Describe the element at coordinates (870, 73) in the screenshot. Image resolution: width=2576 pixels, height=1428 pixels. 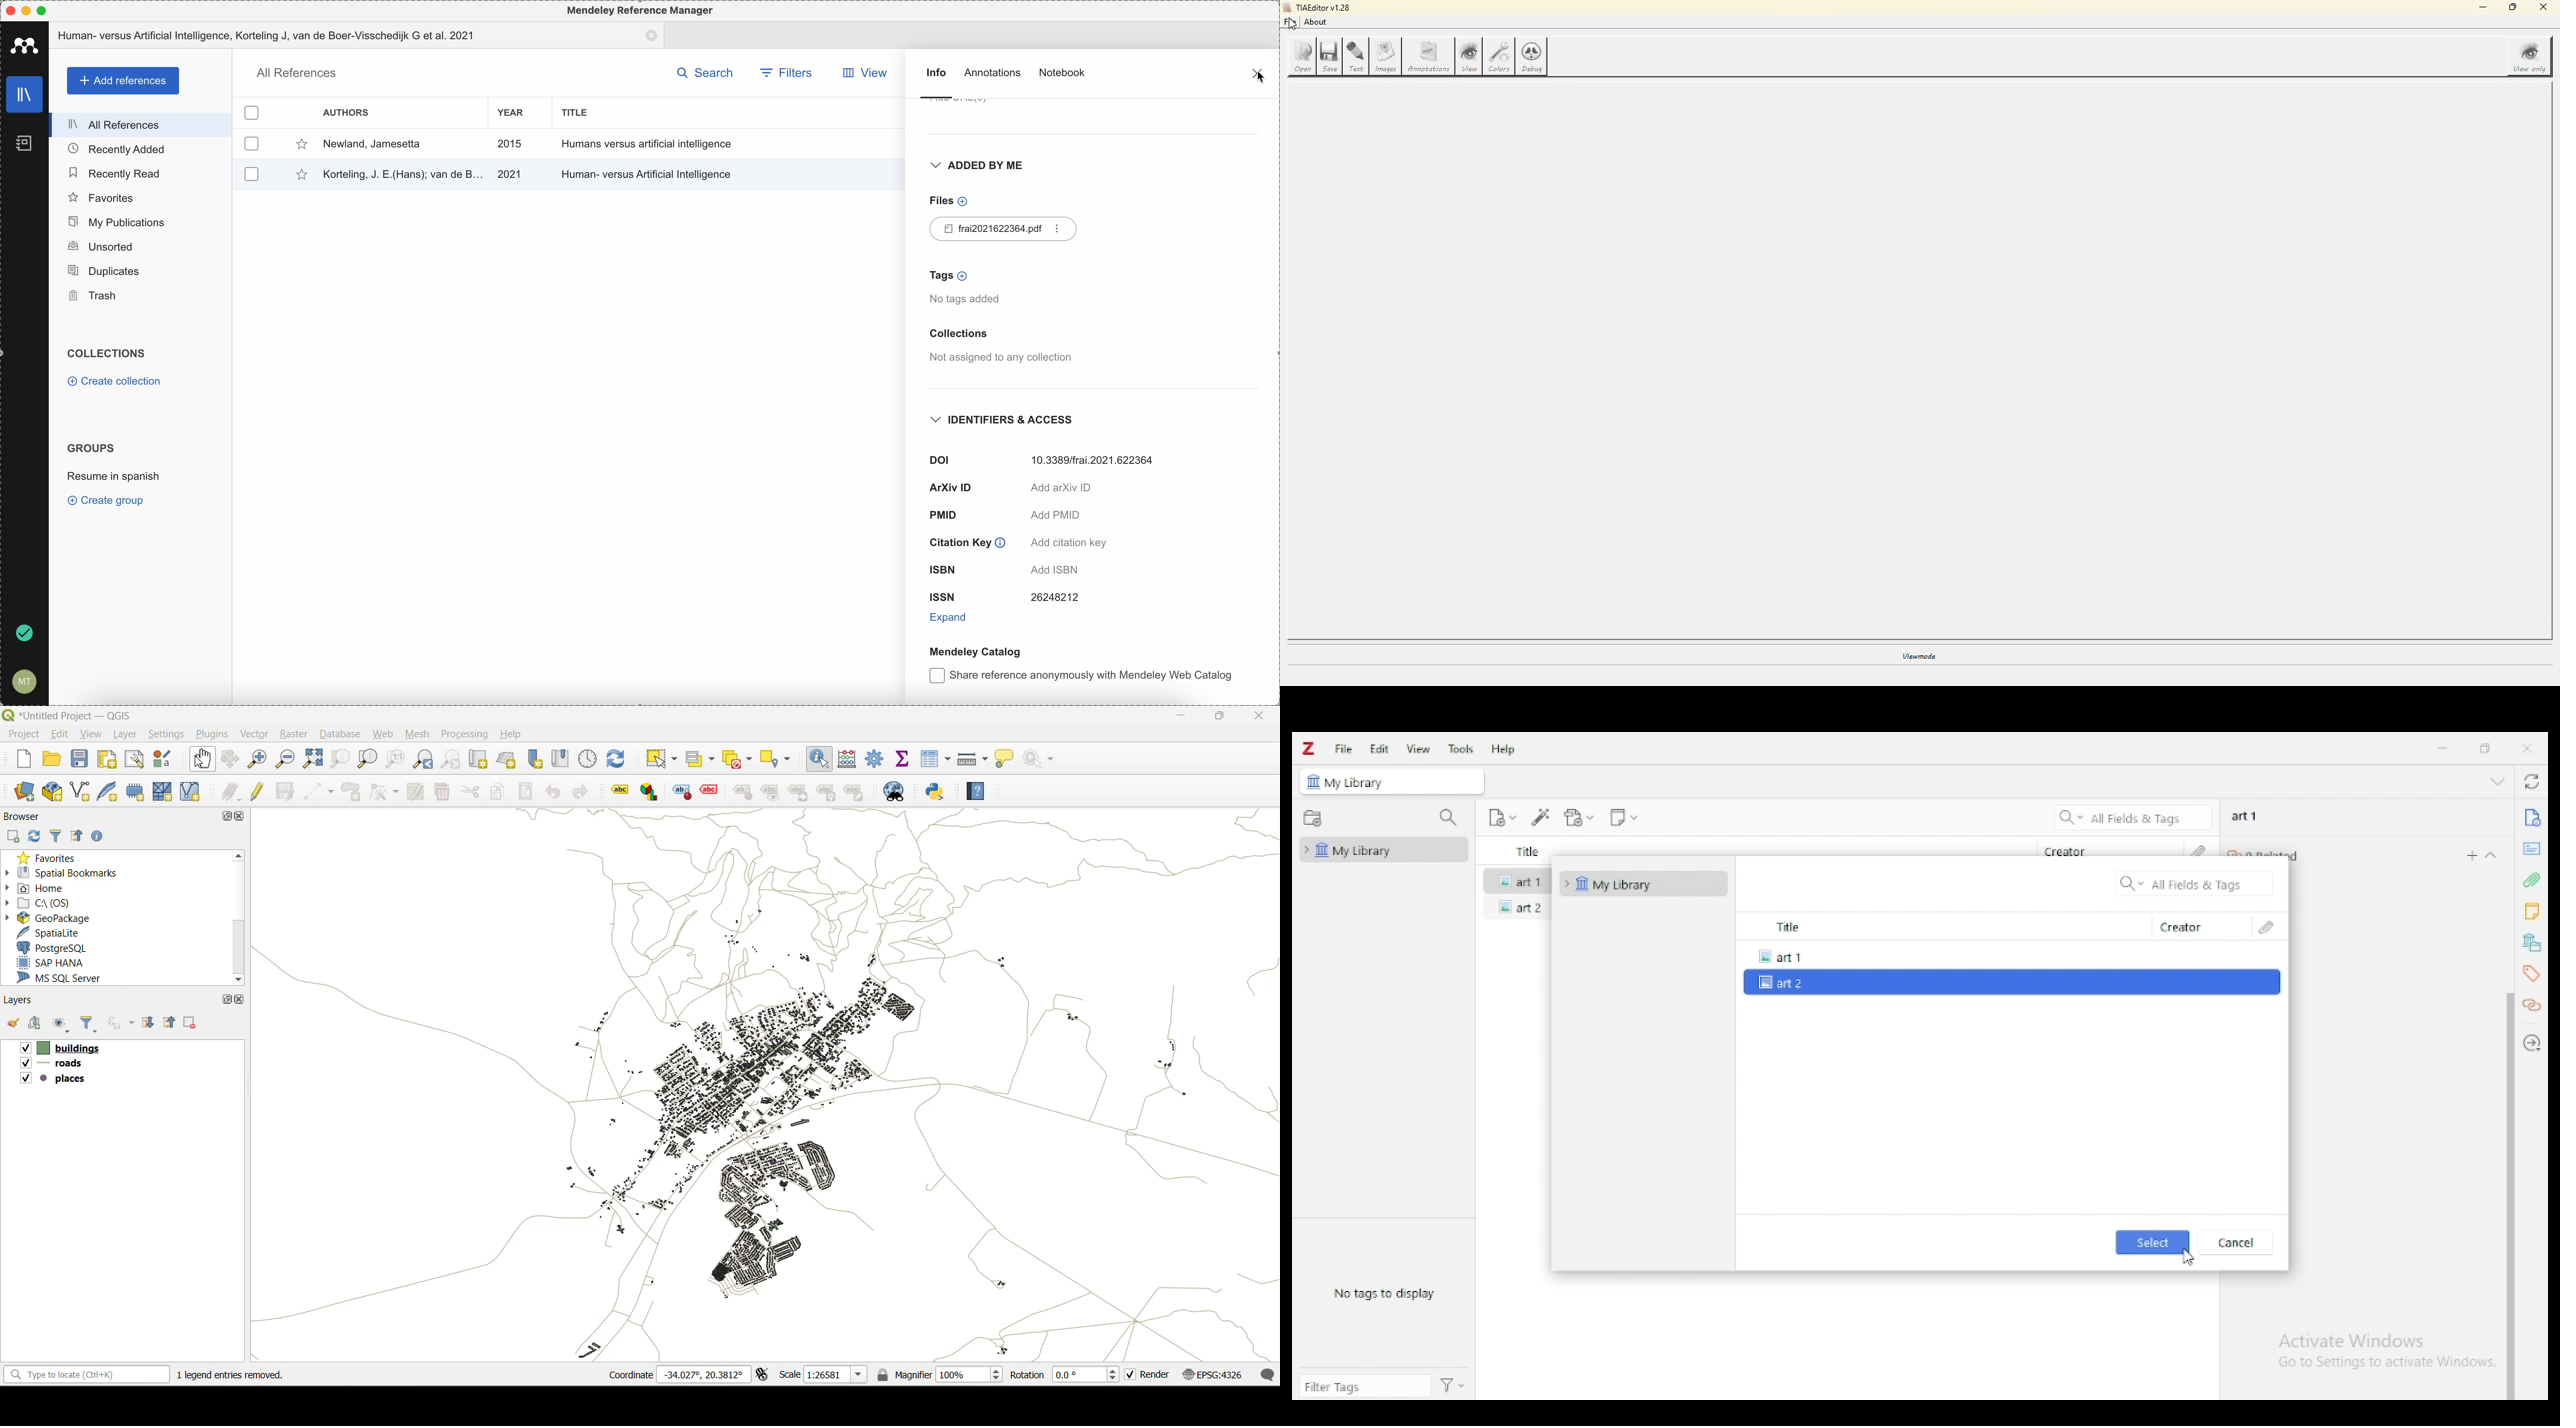
I see `view` at that location.